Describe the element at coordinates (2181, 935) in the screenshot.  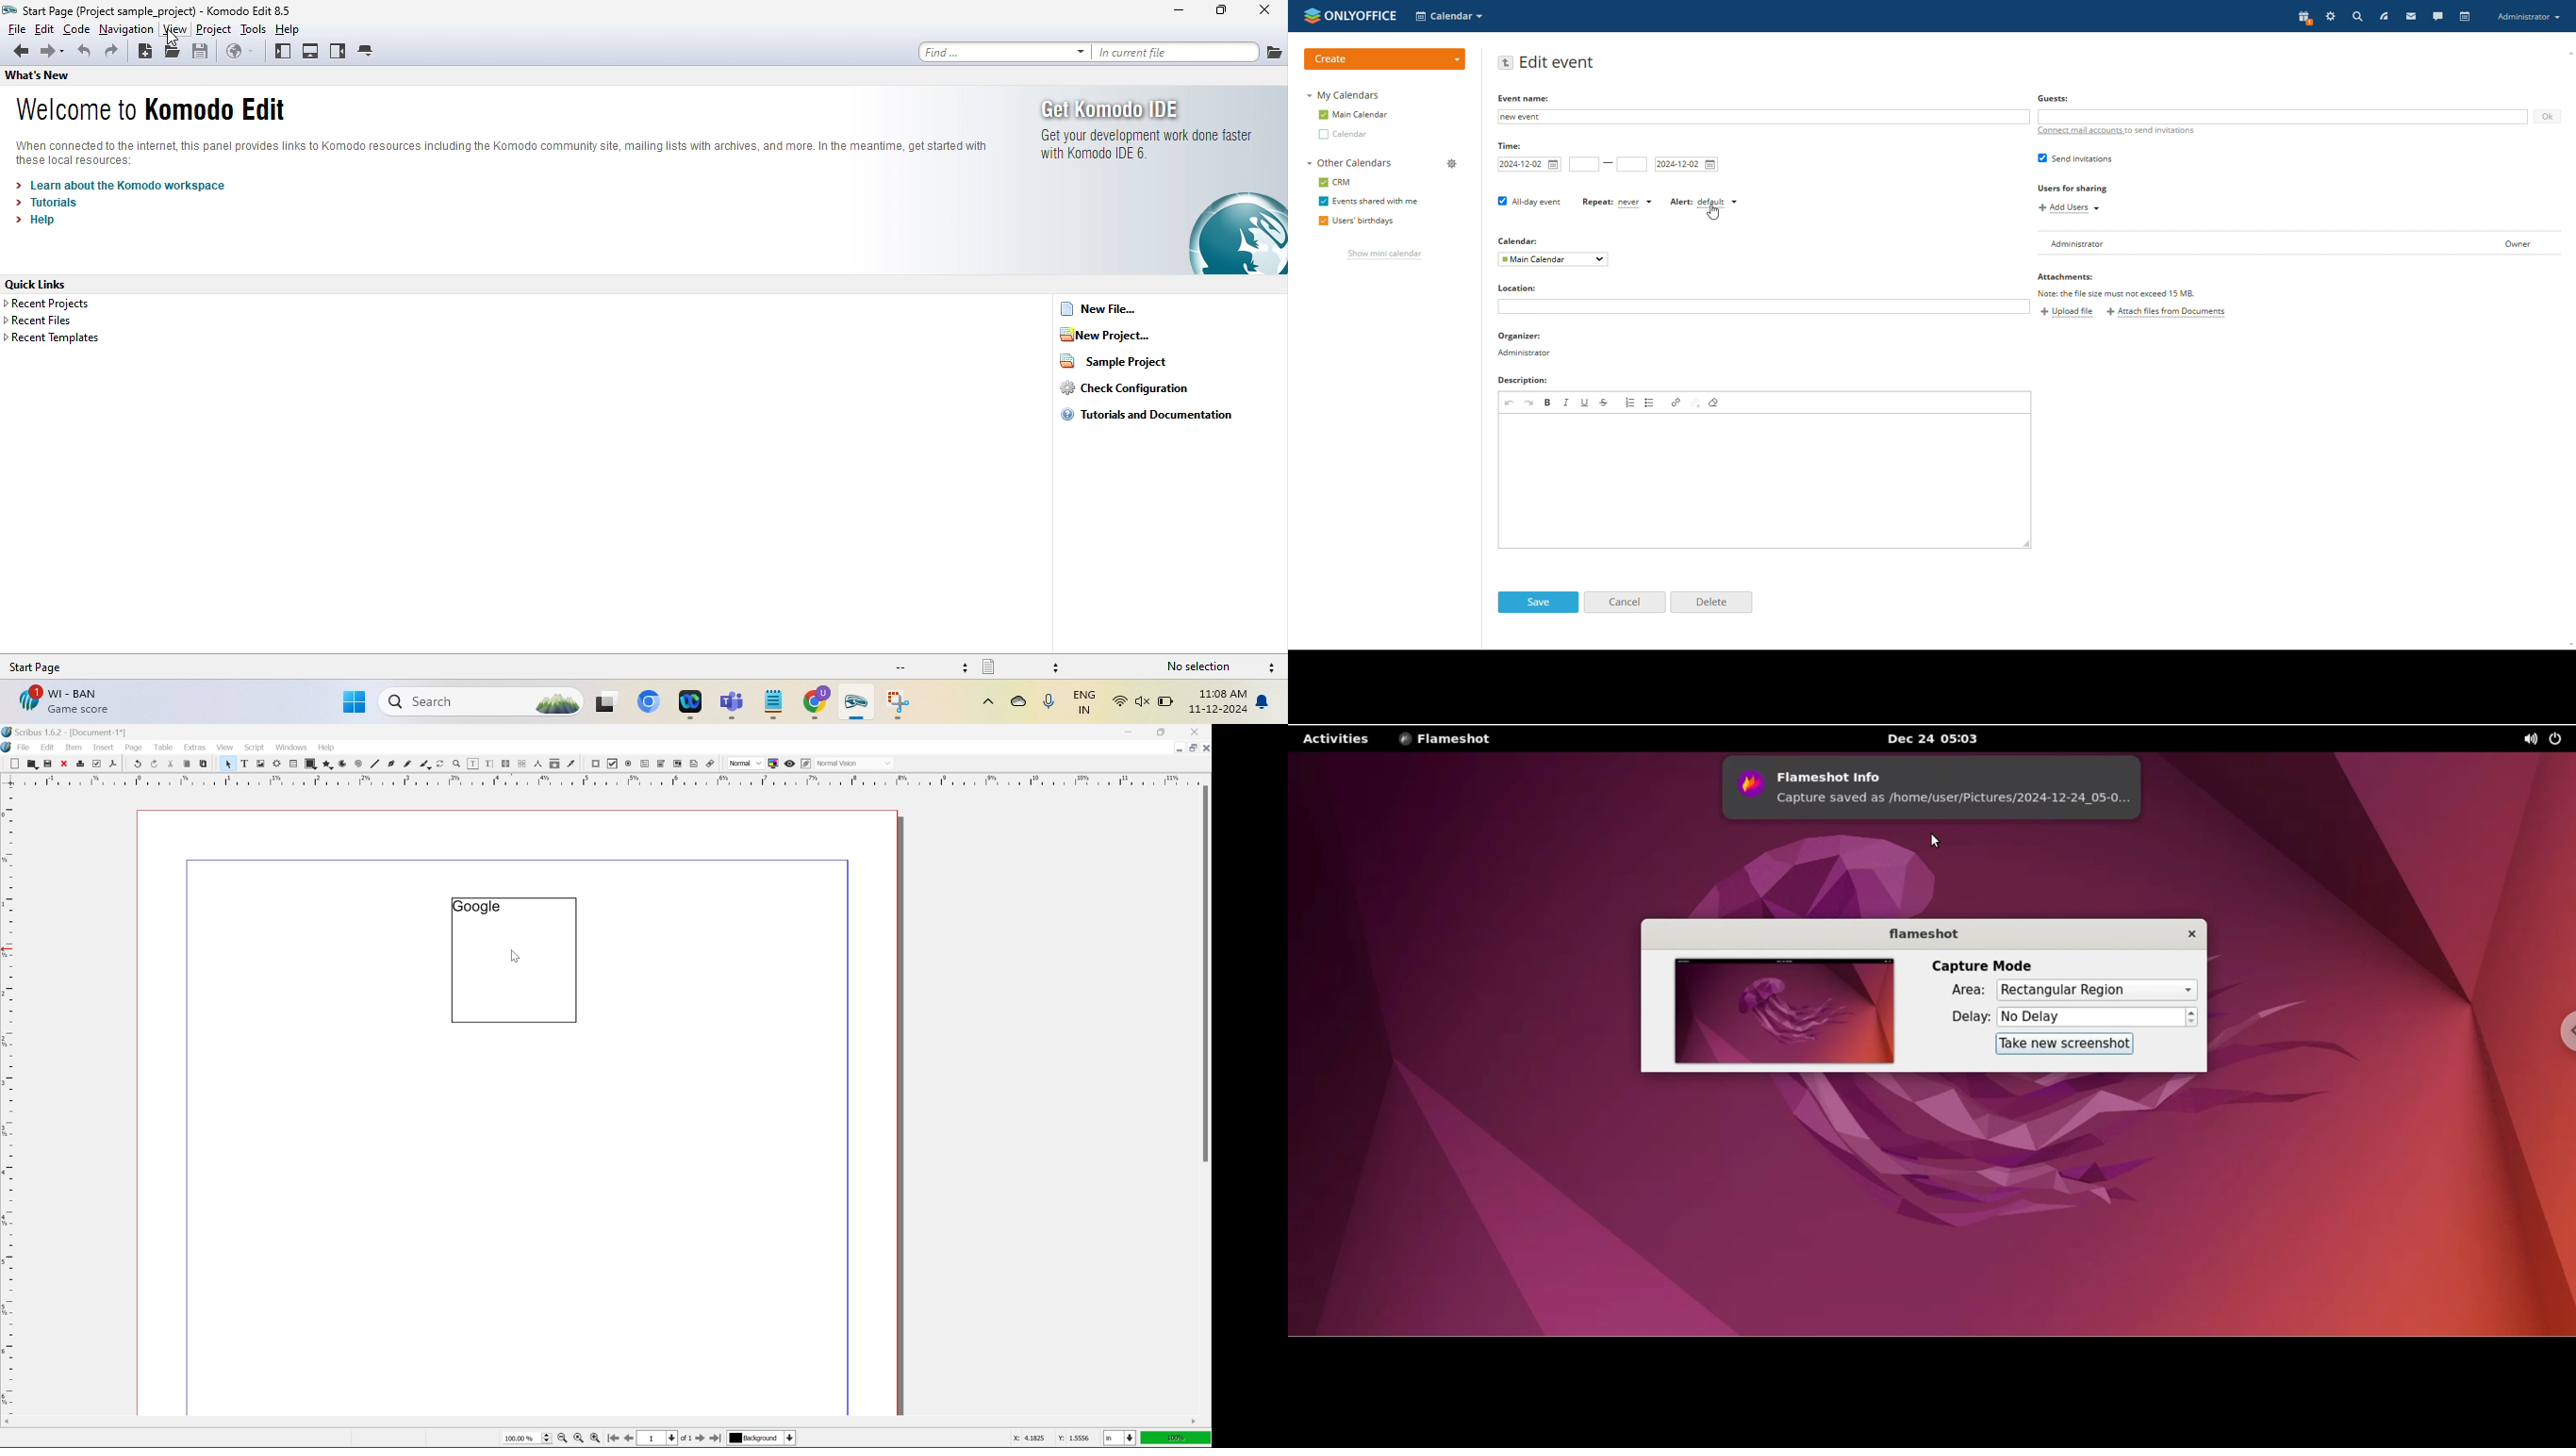
I see `close` at that location.